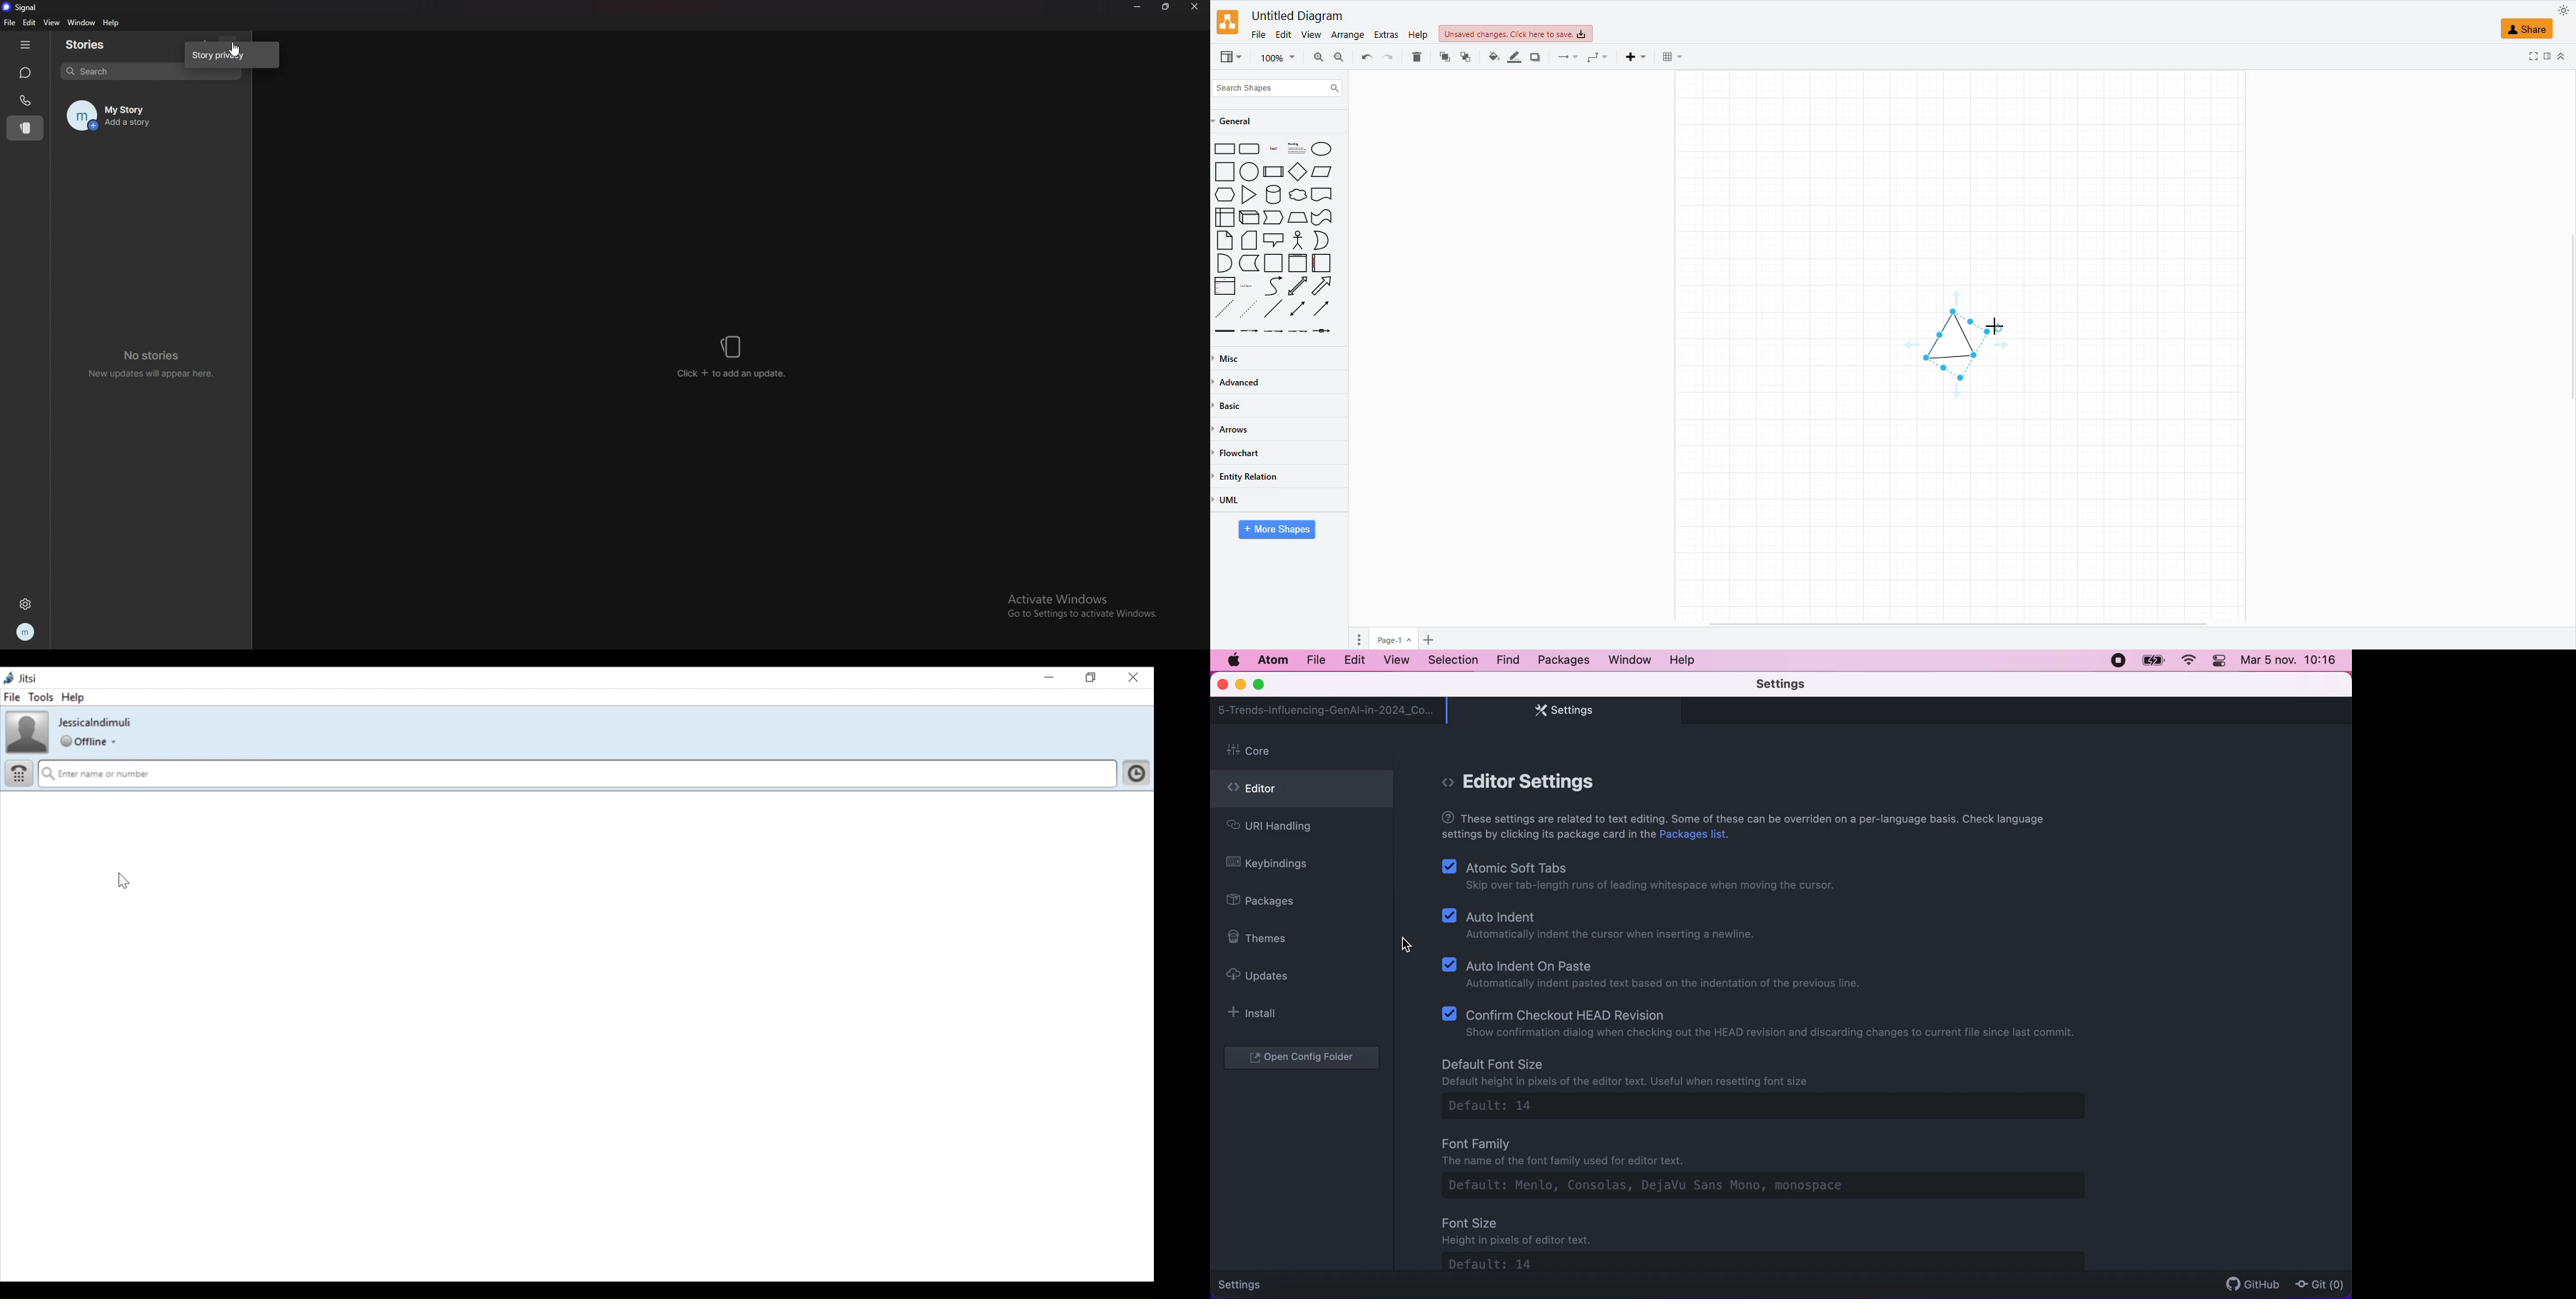 The image size is (2576, 1316). Describe the element at coordinates (1274, 240) in the screenshot. I see `Chat Icon` at that location.